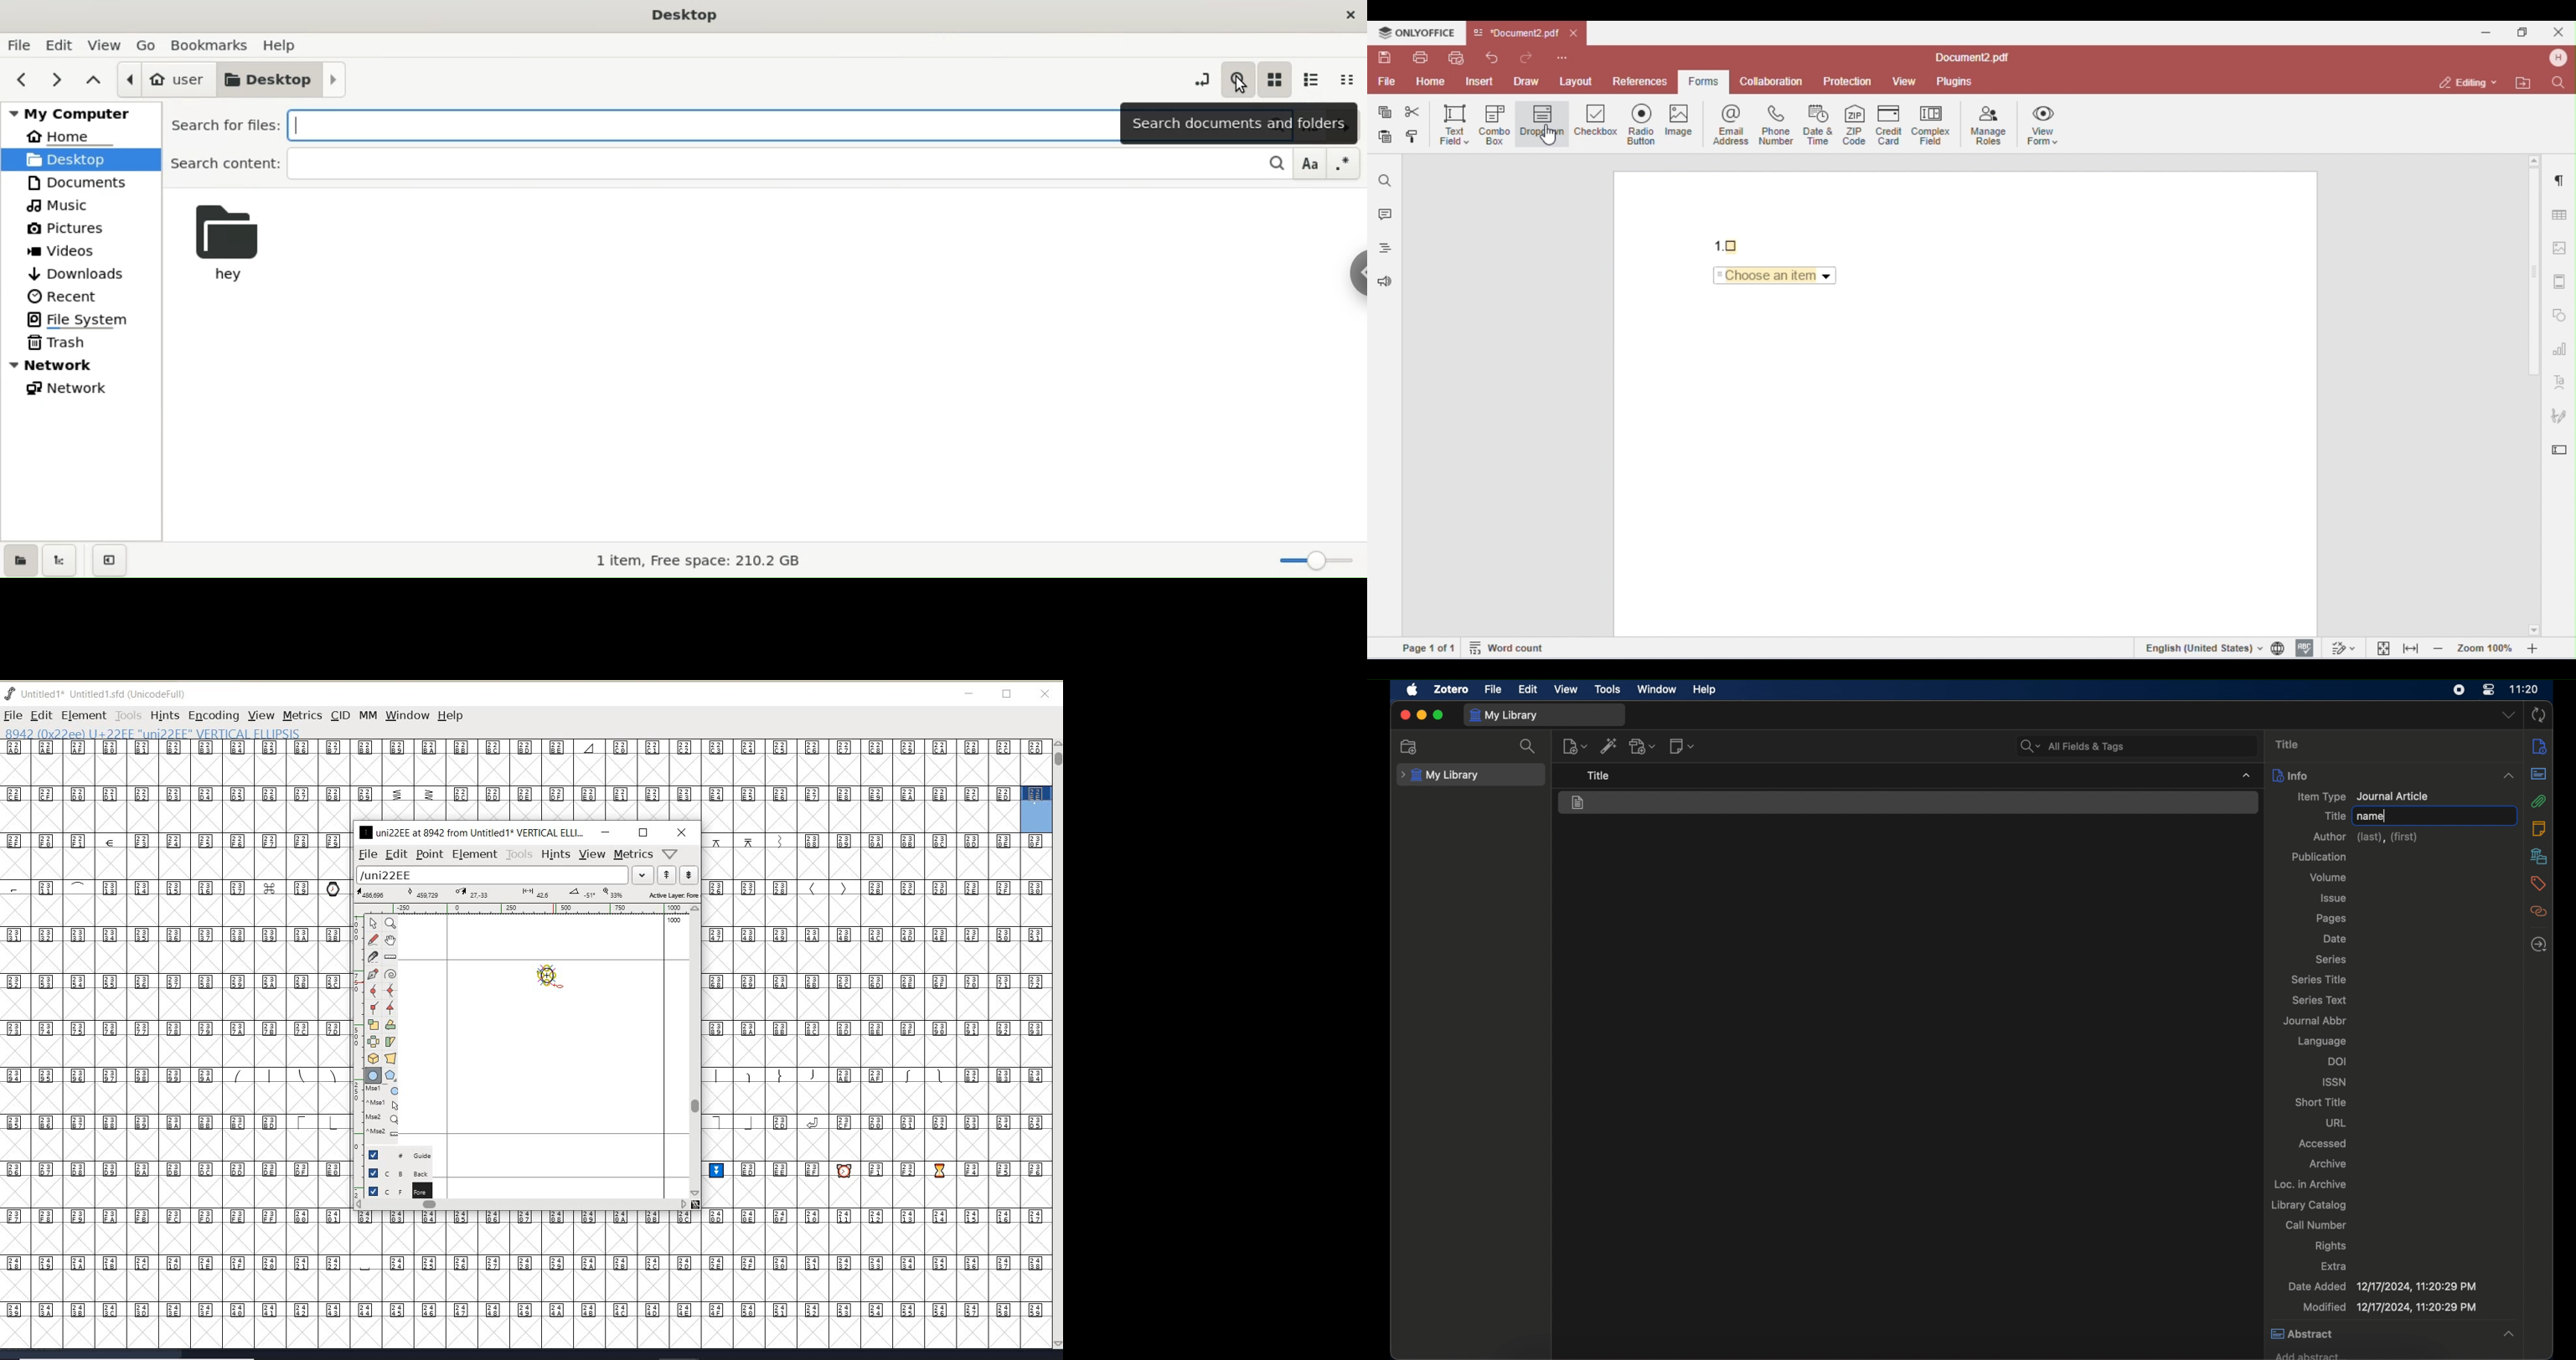 This screenshot has height=1372, width=2576. I want to click on journal abbr, so click(2315, 1020).